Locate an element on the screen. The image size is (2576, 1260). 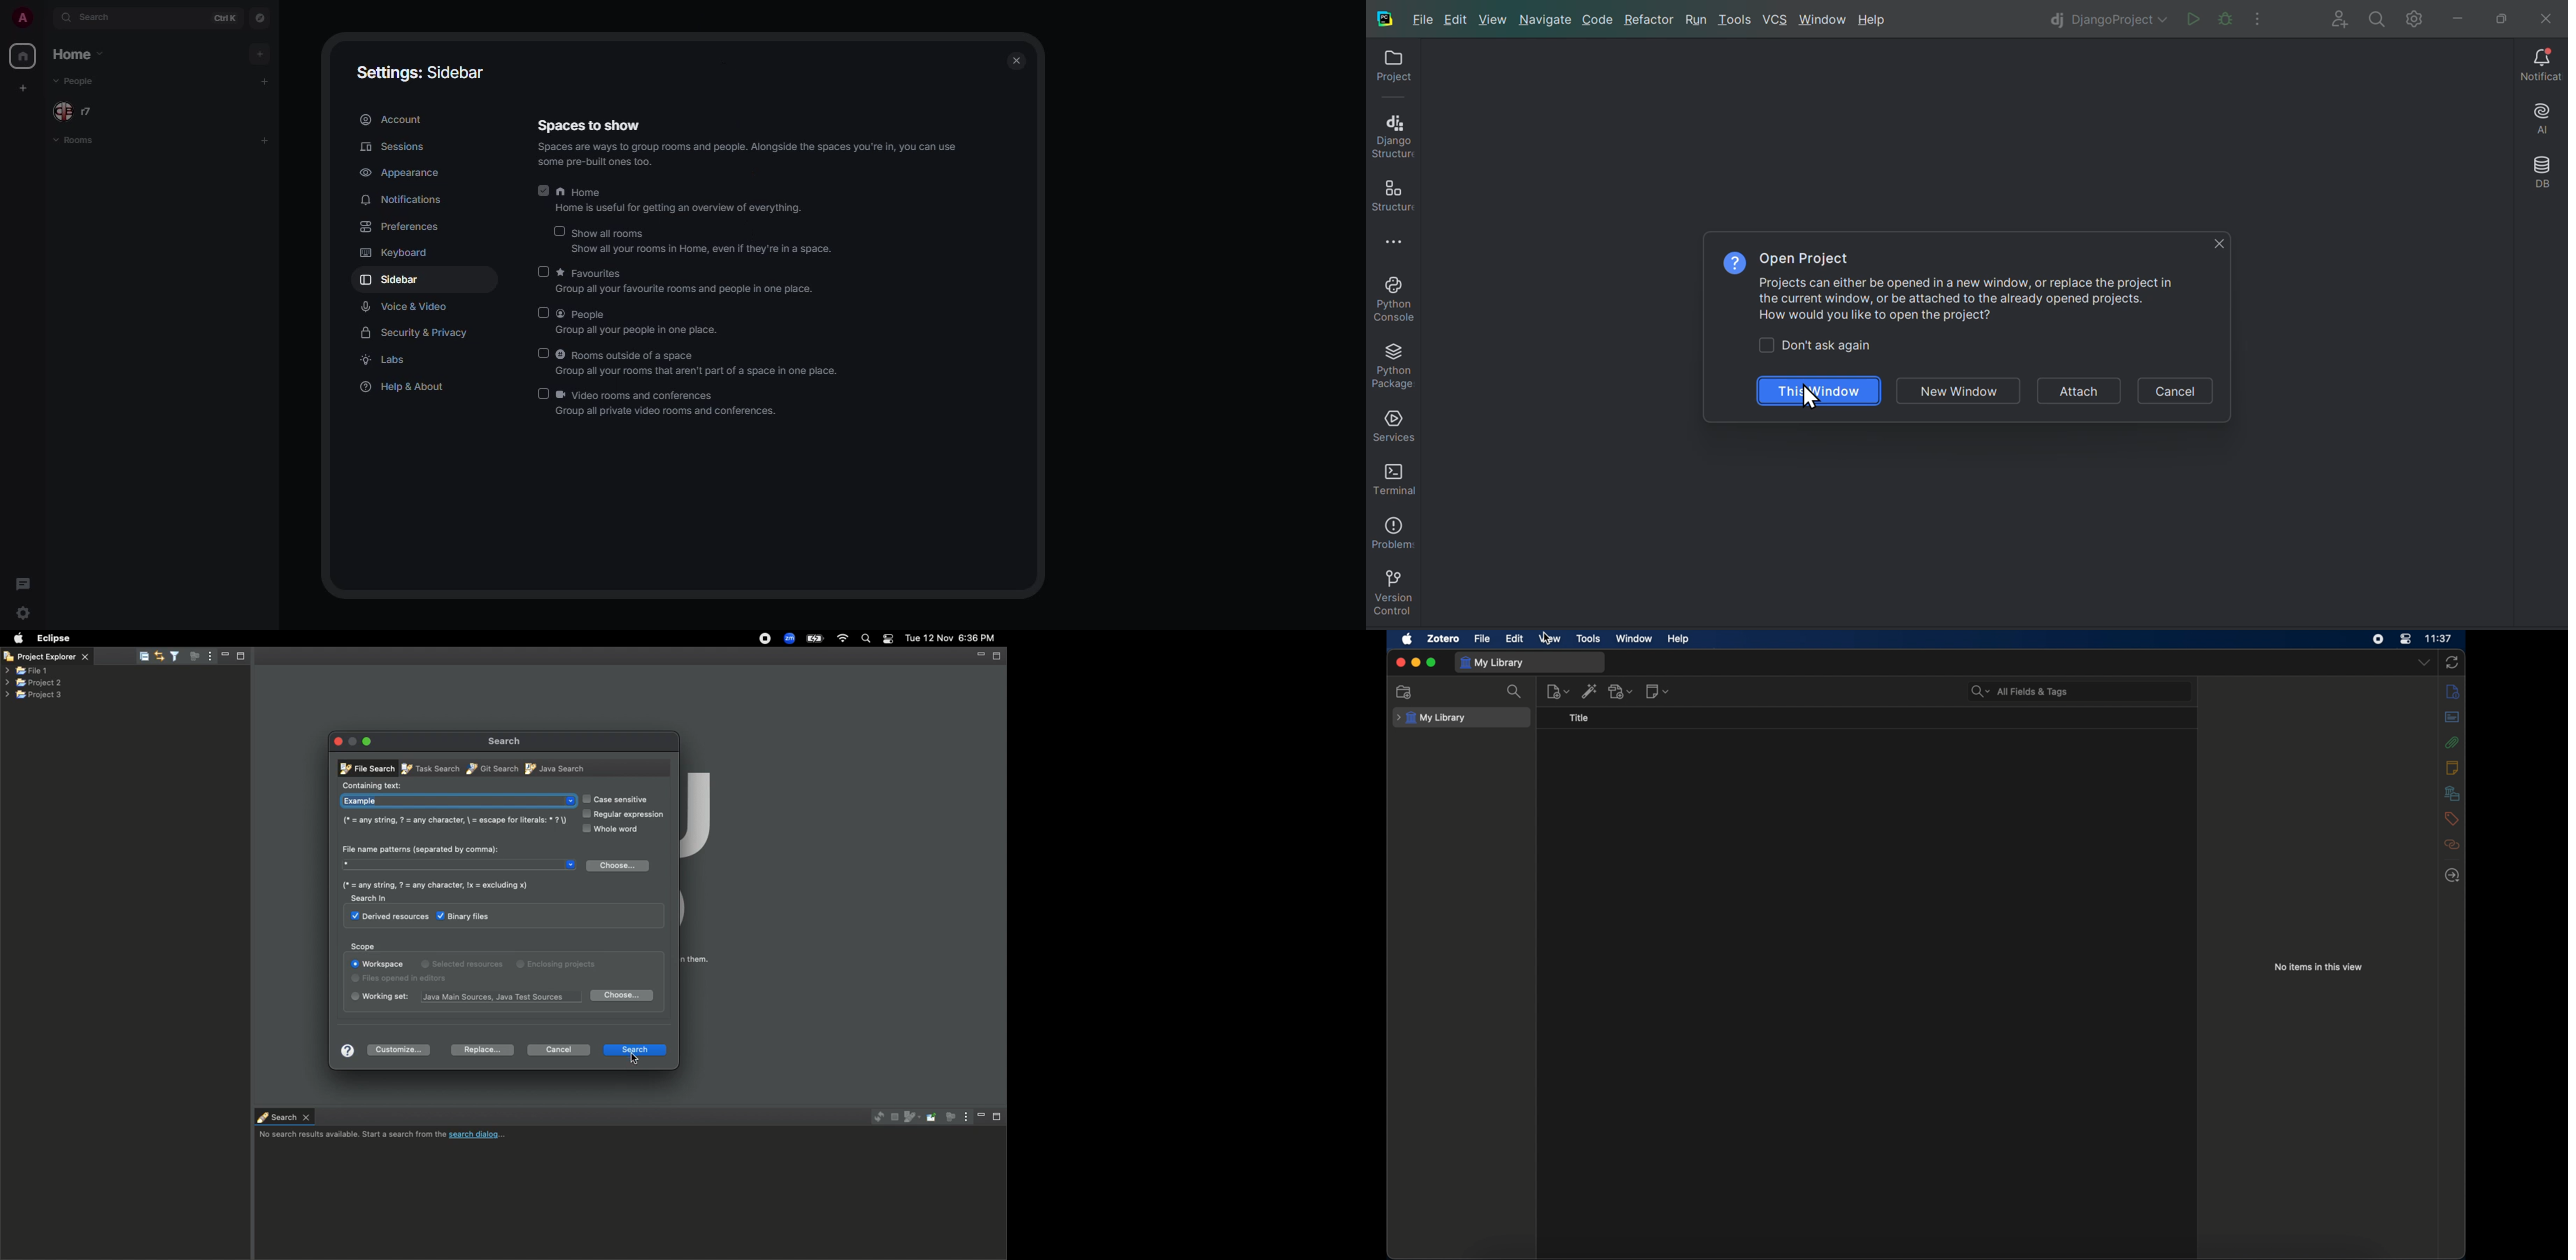
tools is located at coordinates (1589, 638).